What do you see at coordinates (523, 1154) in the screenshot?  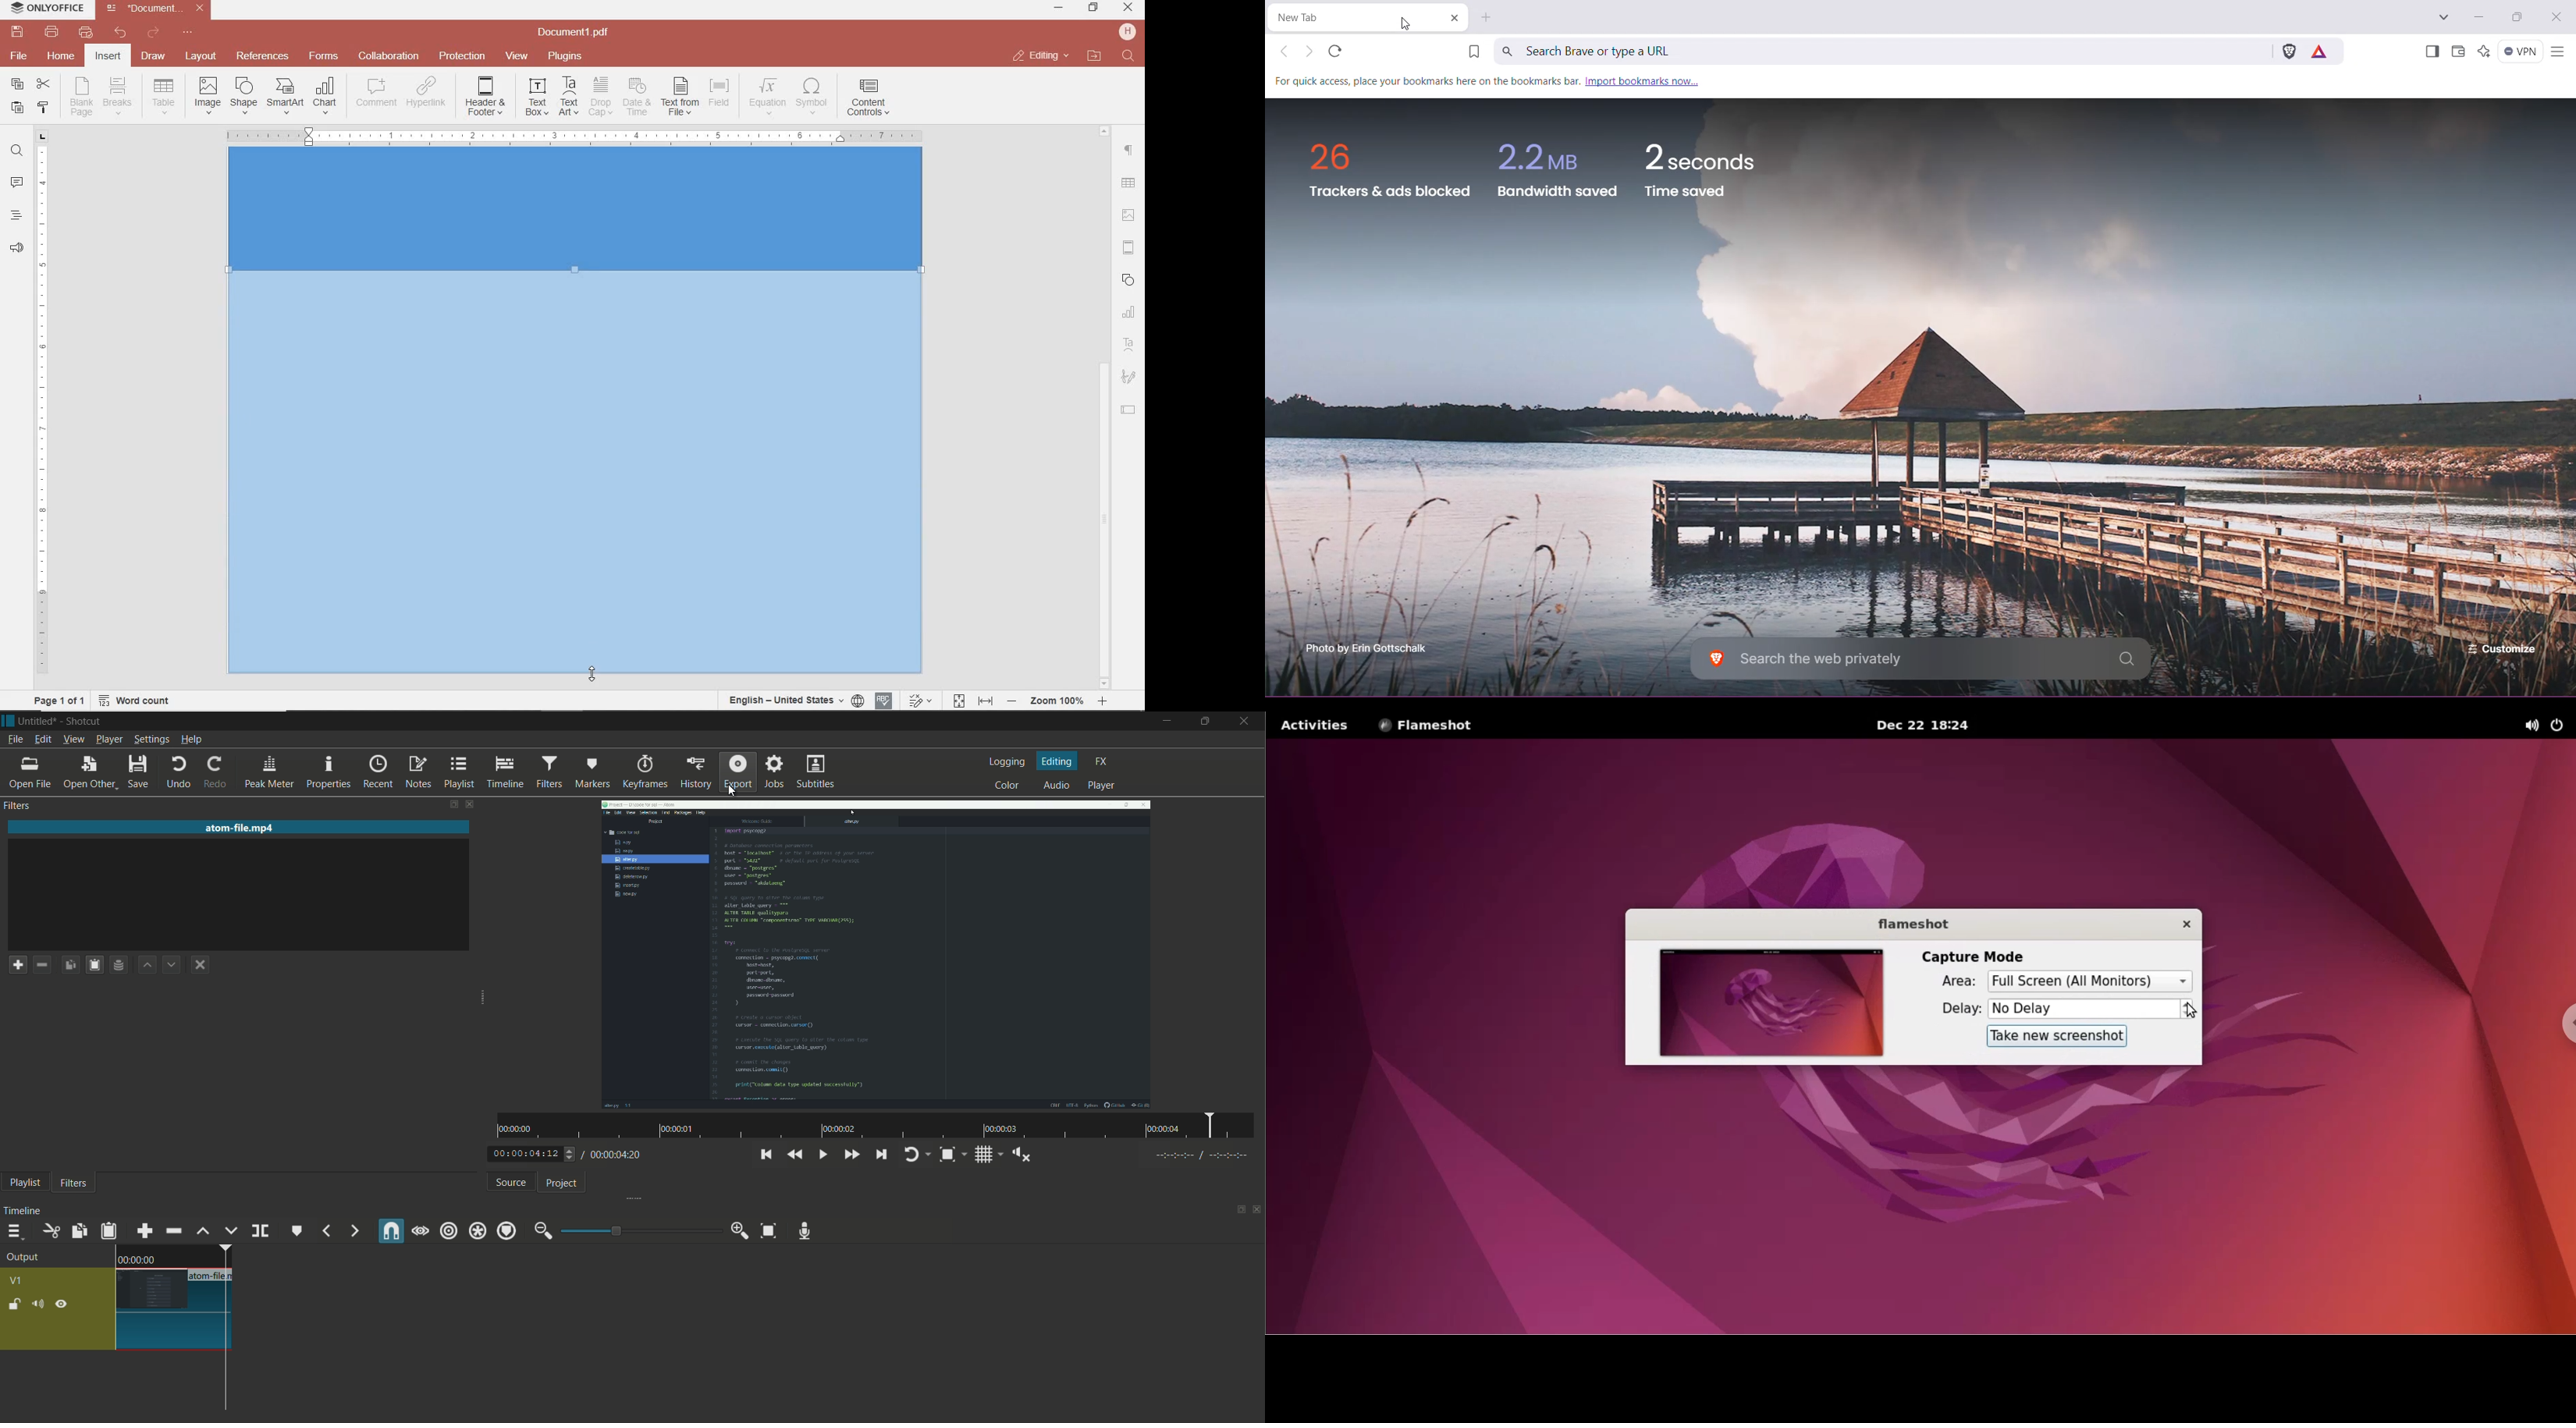 I see `current time` at bounding box center [523, 1154].